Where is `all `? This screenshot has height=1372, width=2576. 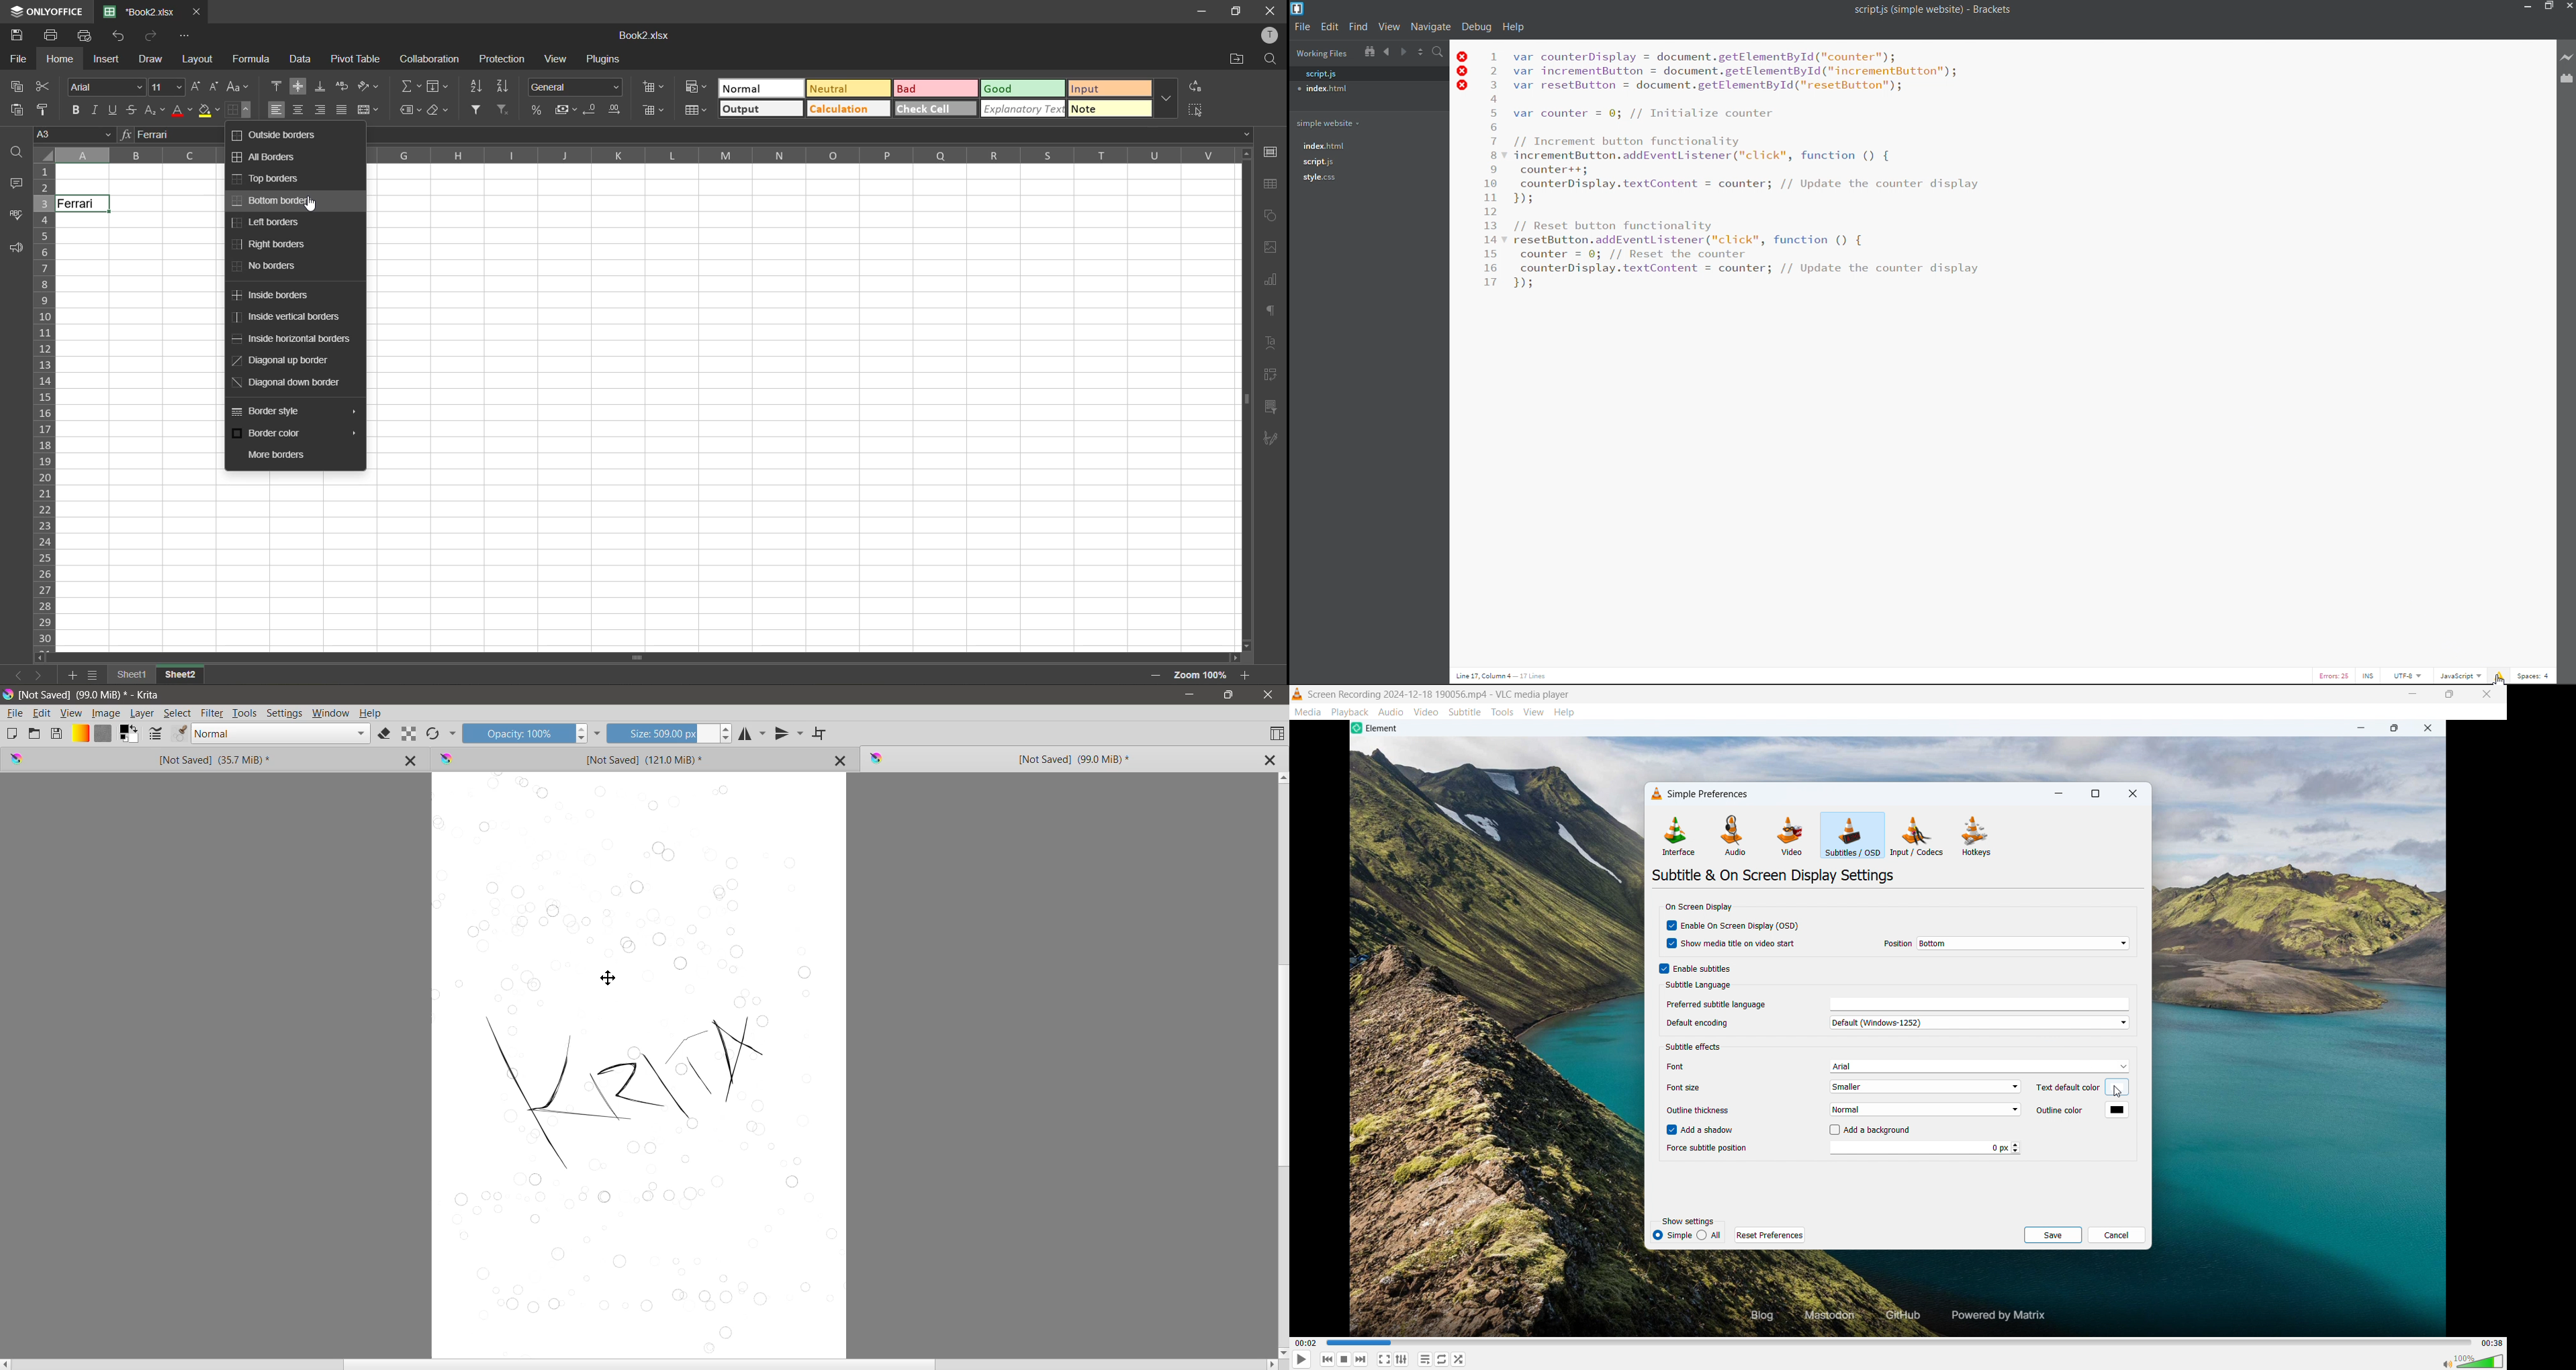 all  is located at coordinates (1710, 1235).